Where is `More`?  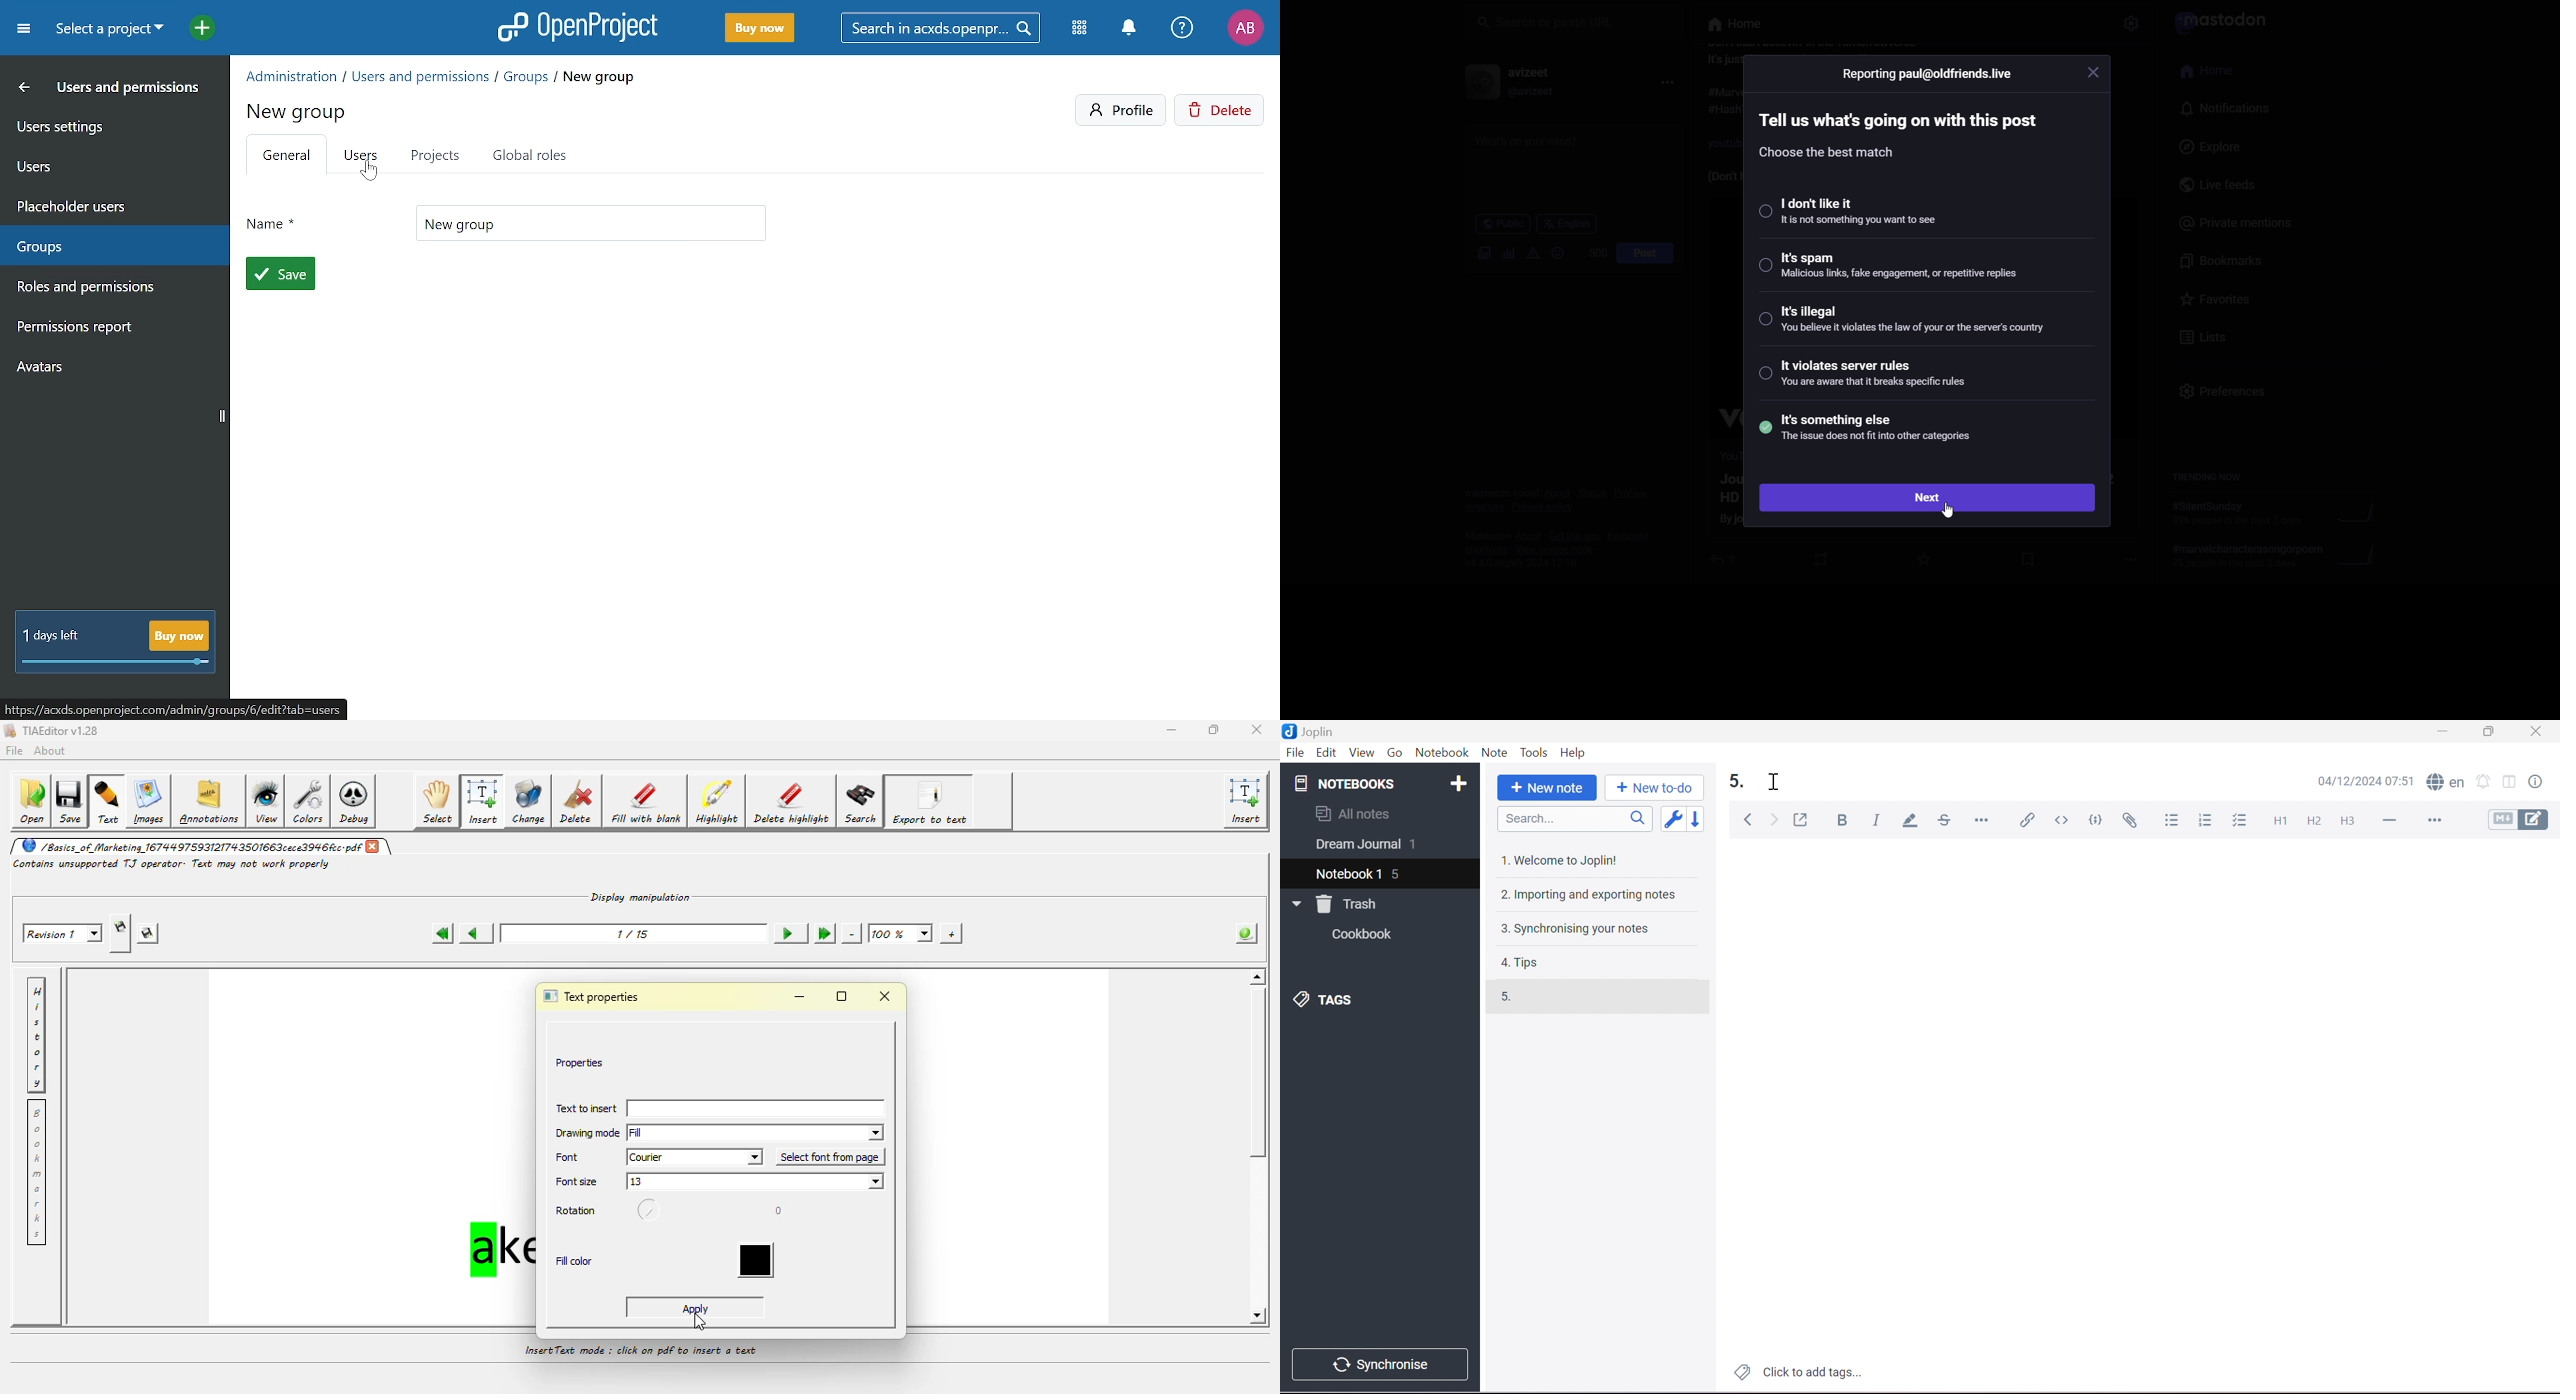
More is located at coordinates (2438, 821).